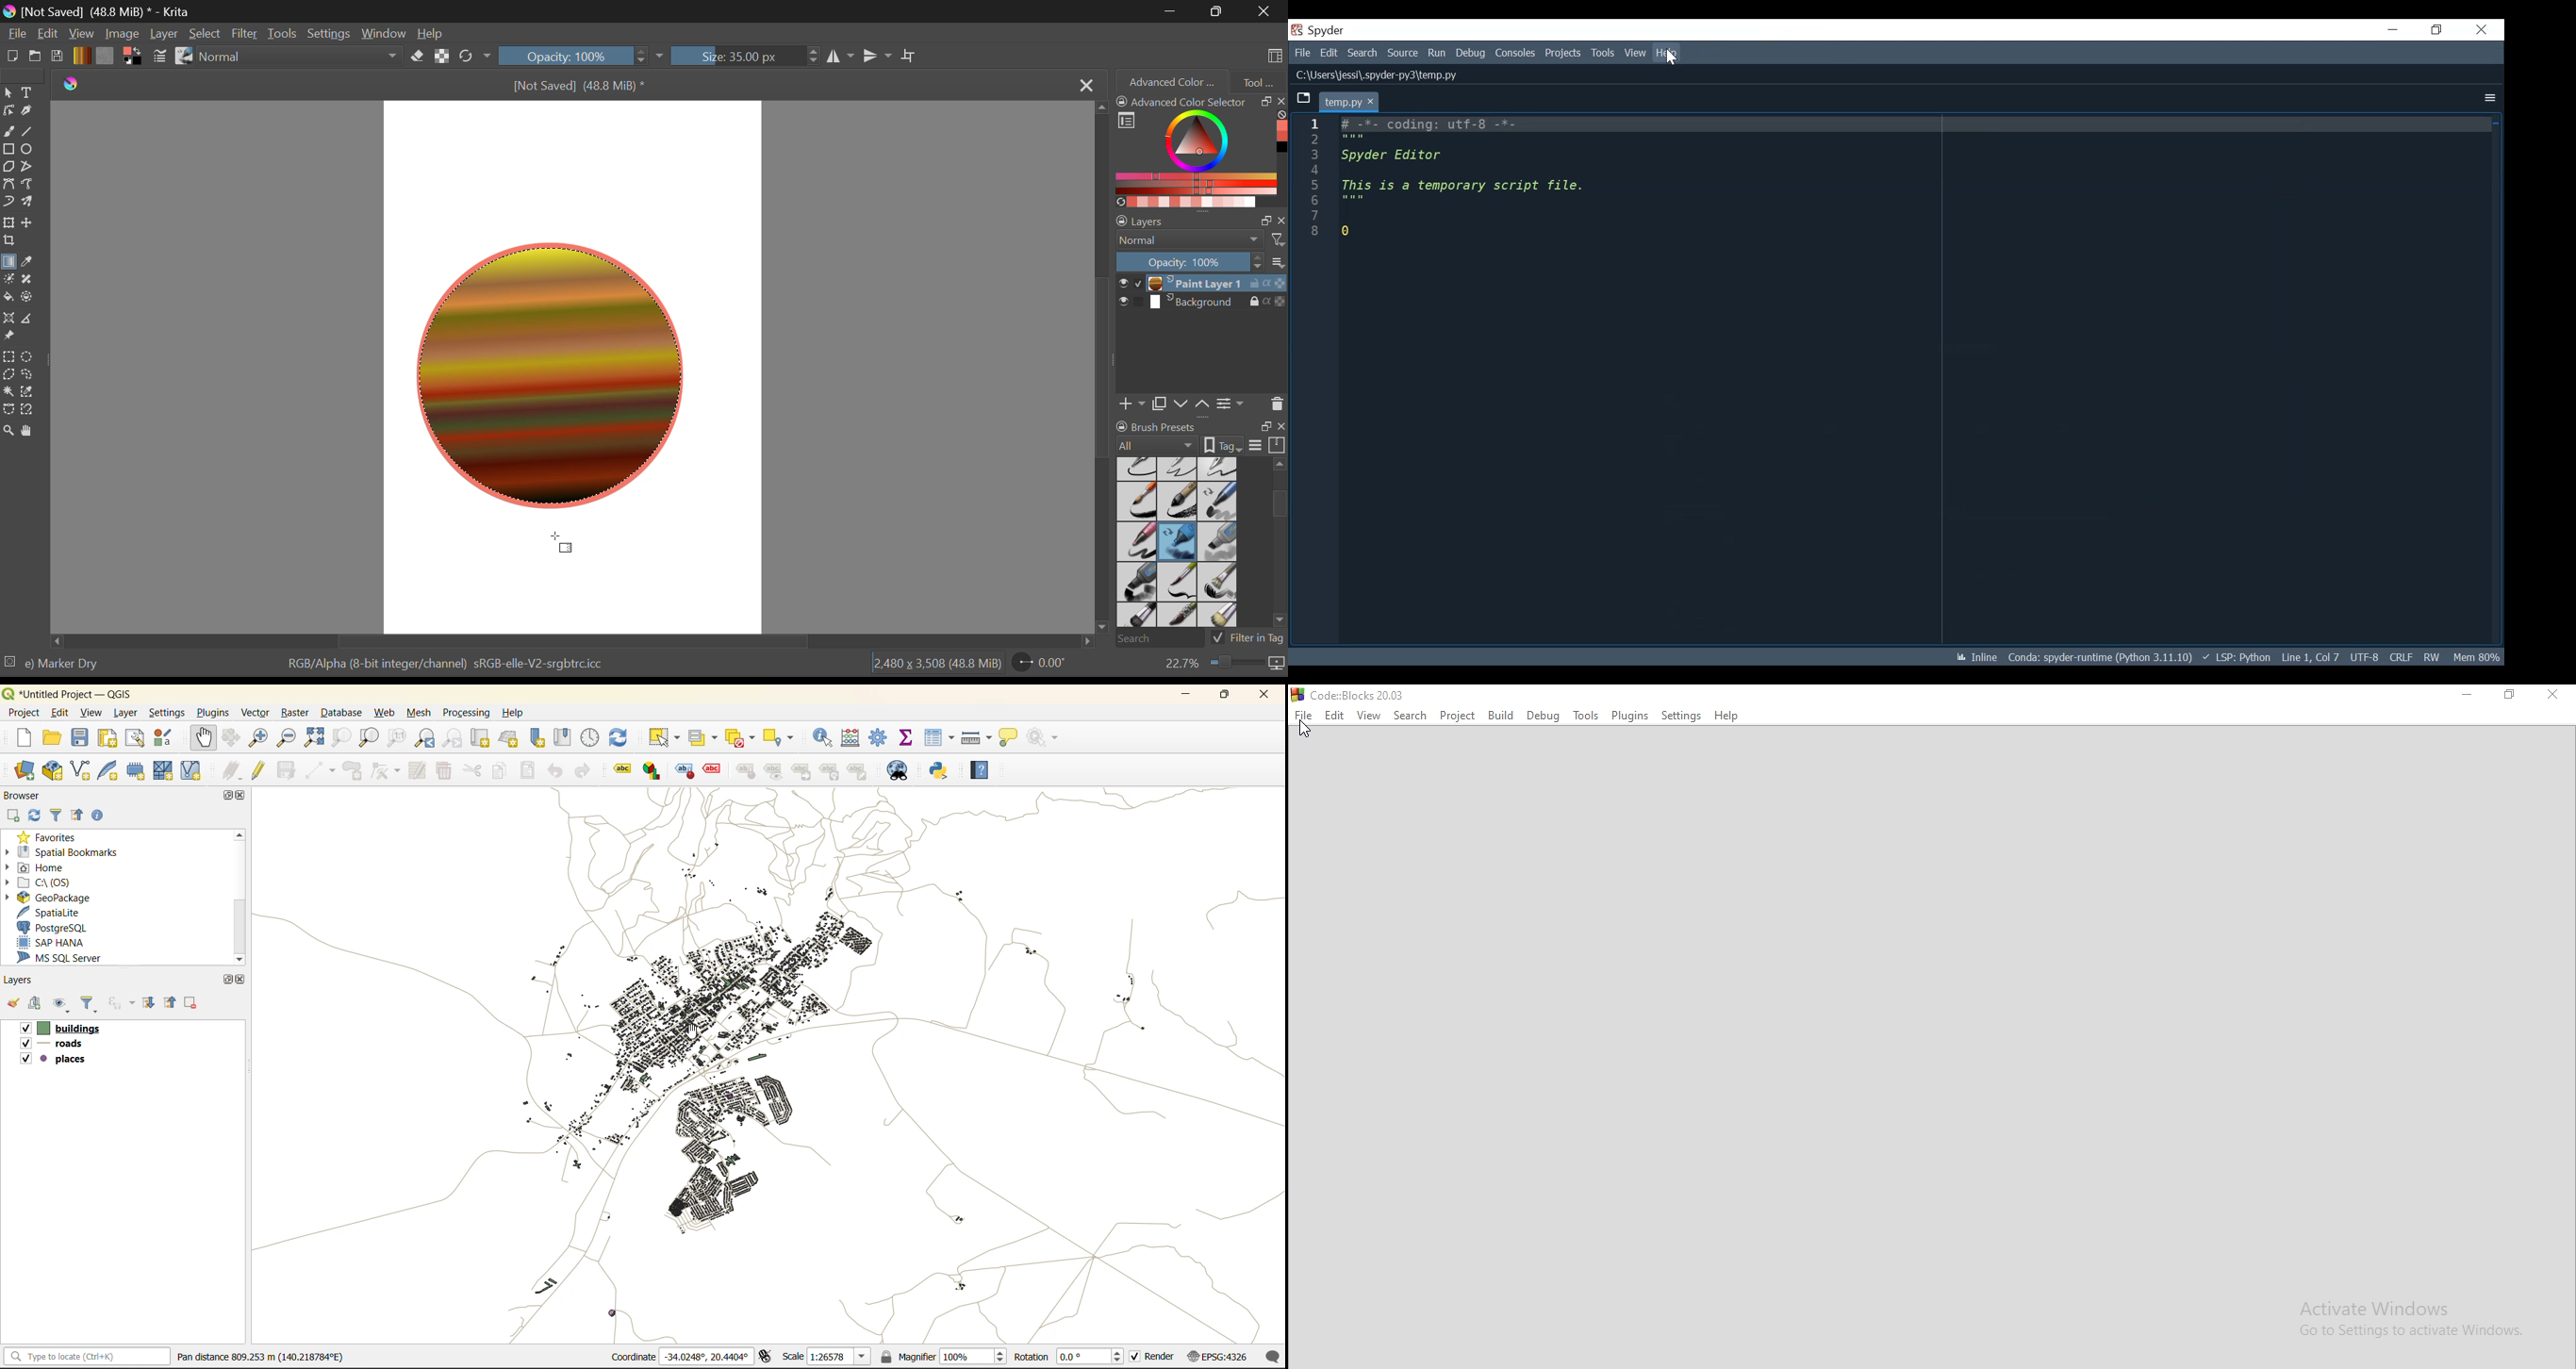 This screenshot has height=1372, width=2576. What do you see at coordinates (450, 667) in the screenshot?
I see `Color Display Info` at bounding box center [450, 667].